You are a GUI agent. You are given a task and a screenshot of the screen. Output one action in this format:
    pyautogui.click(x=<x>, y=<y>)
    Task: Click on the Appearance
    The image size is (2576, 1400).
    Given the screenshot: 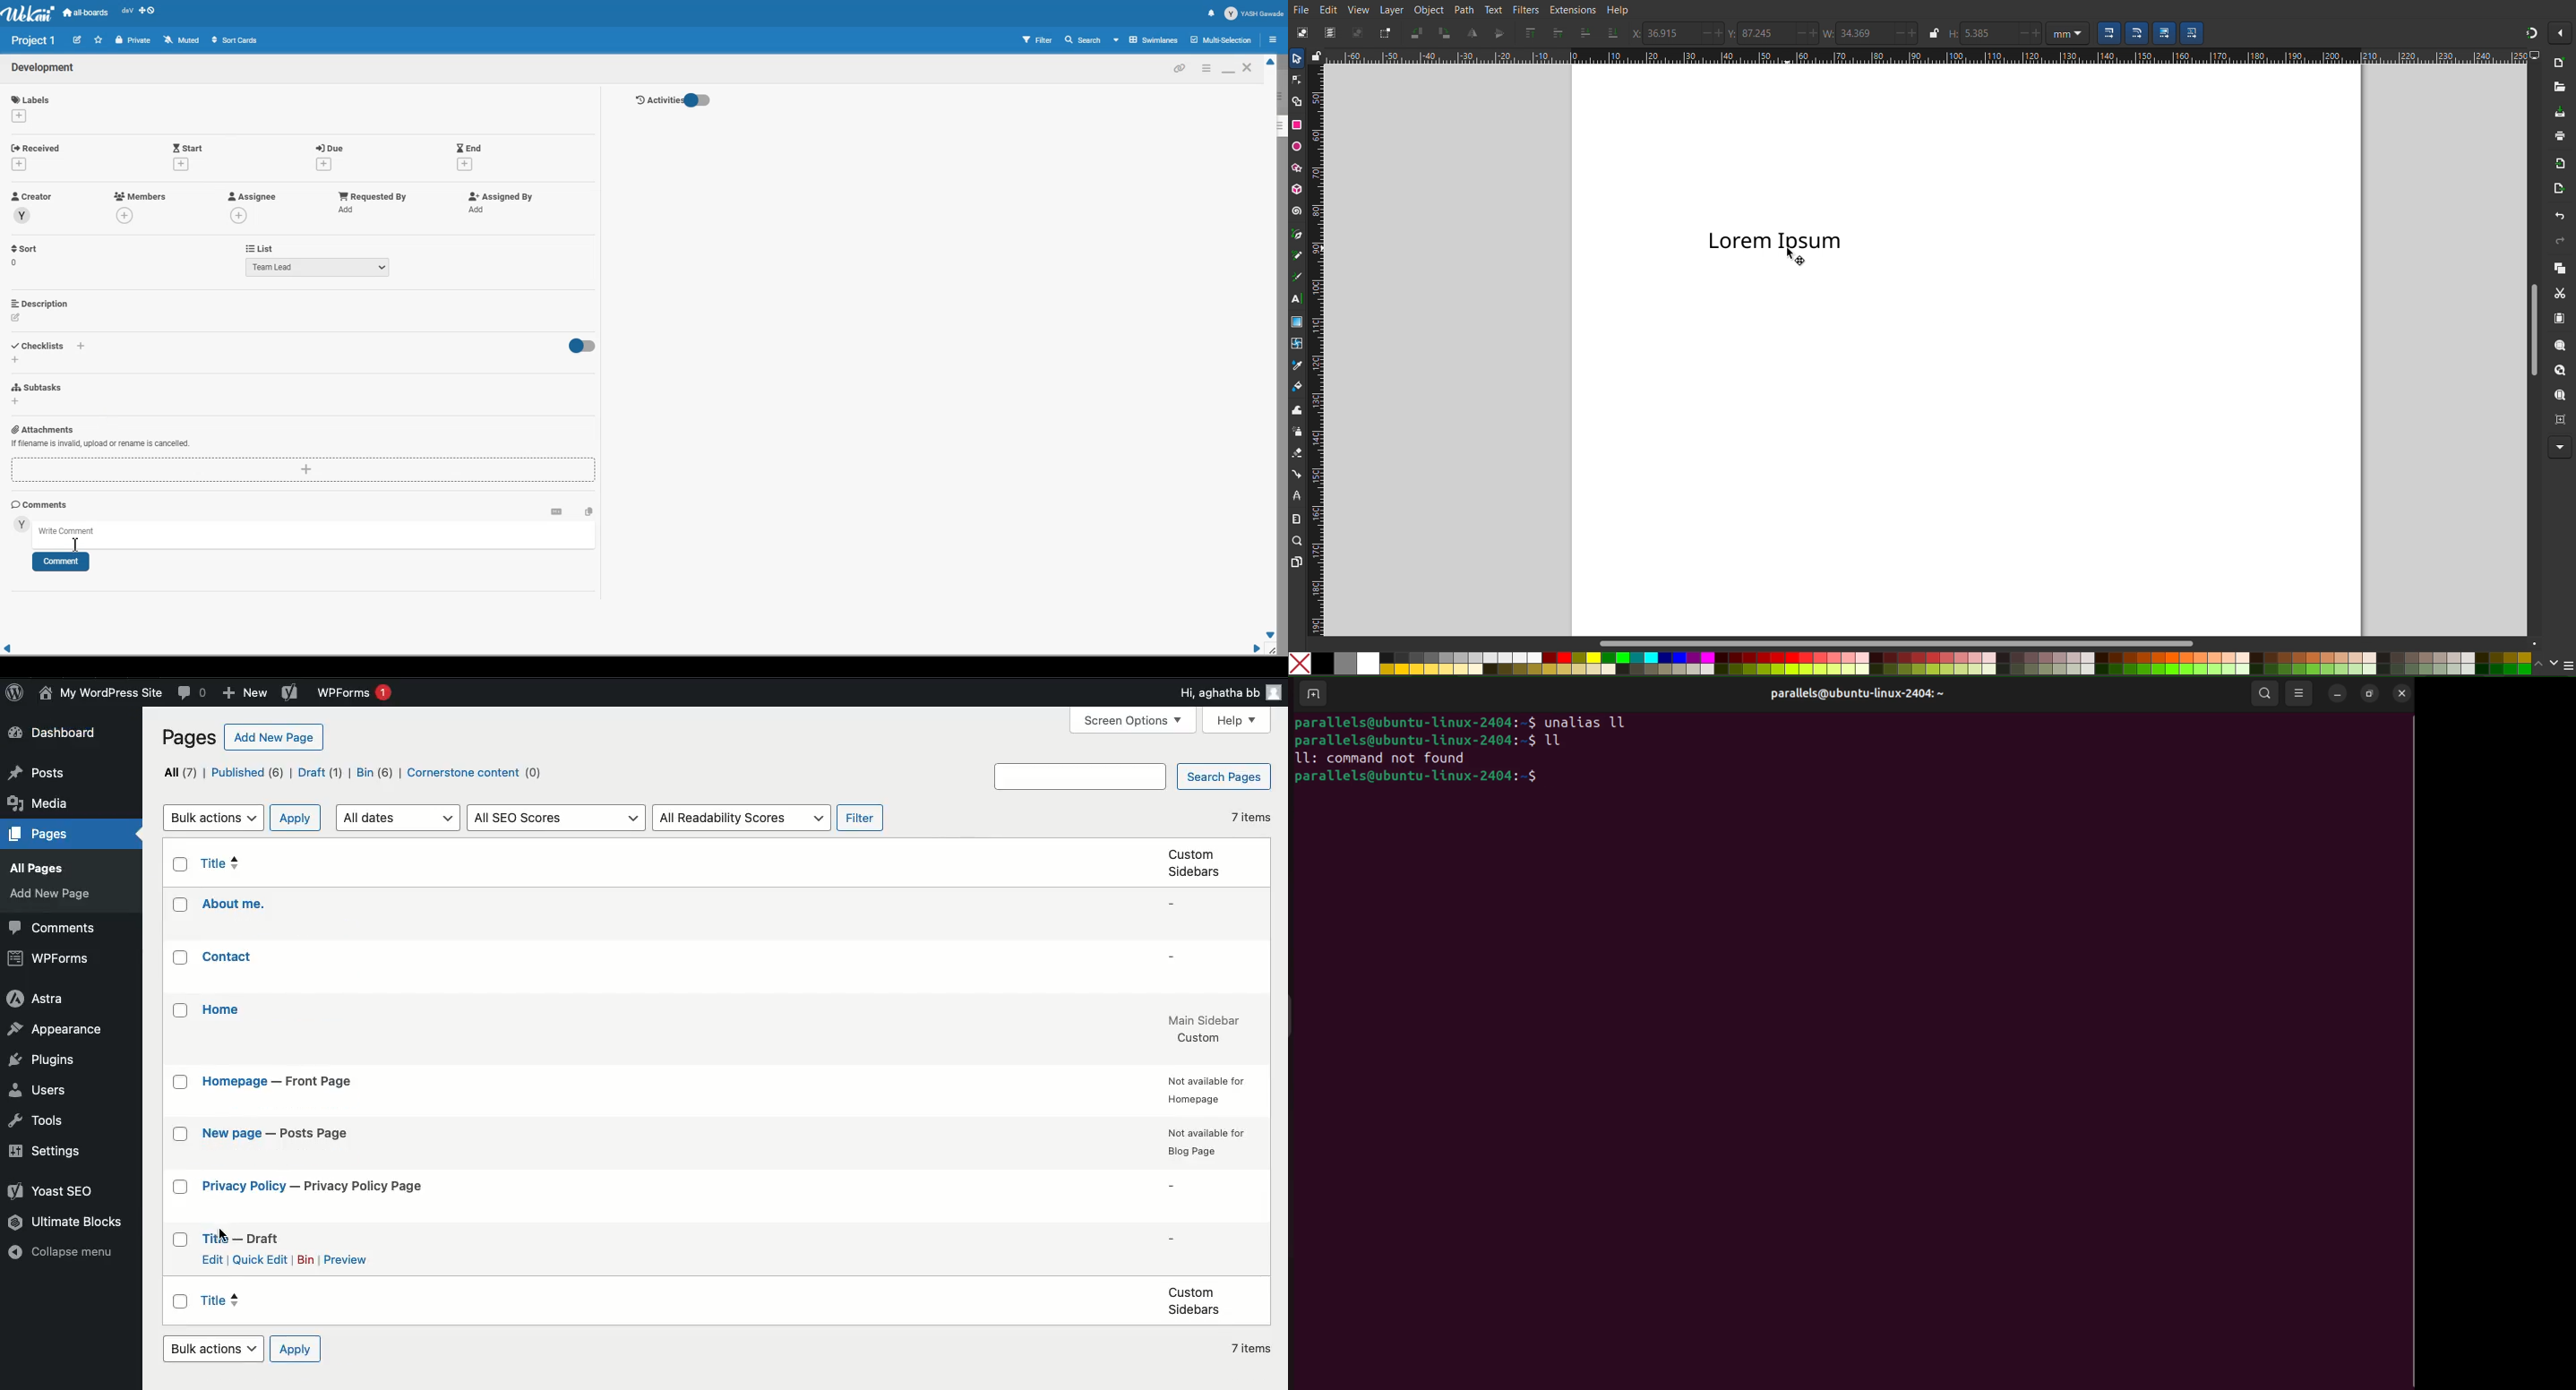 What is the action you would take?
    pyautogui.click(x=55, y=1030)
    